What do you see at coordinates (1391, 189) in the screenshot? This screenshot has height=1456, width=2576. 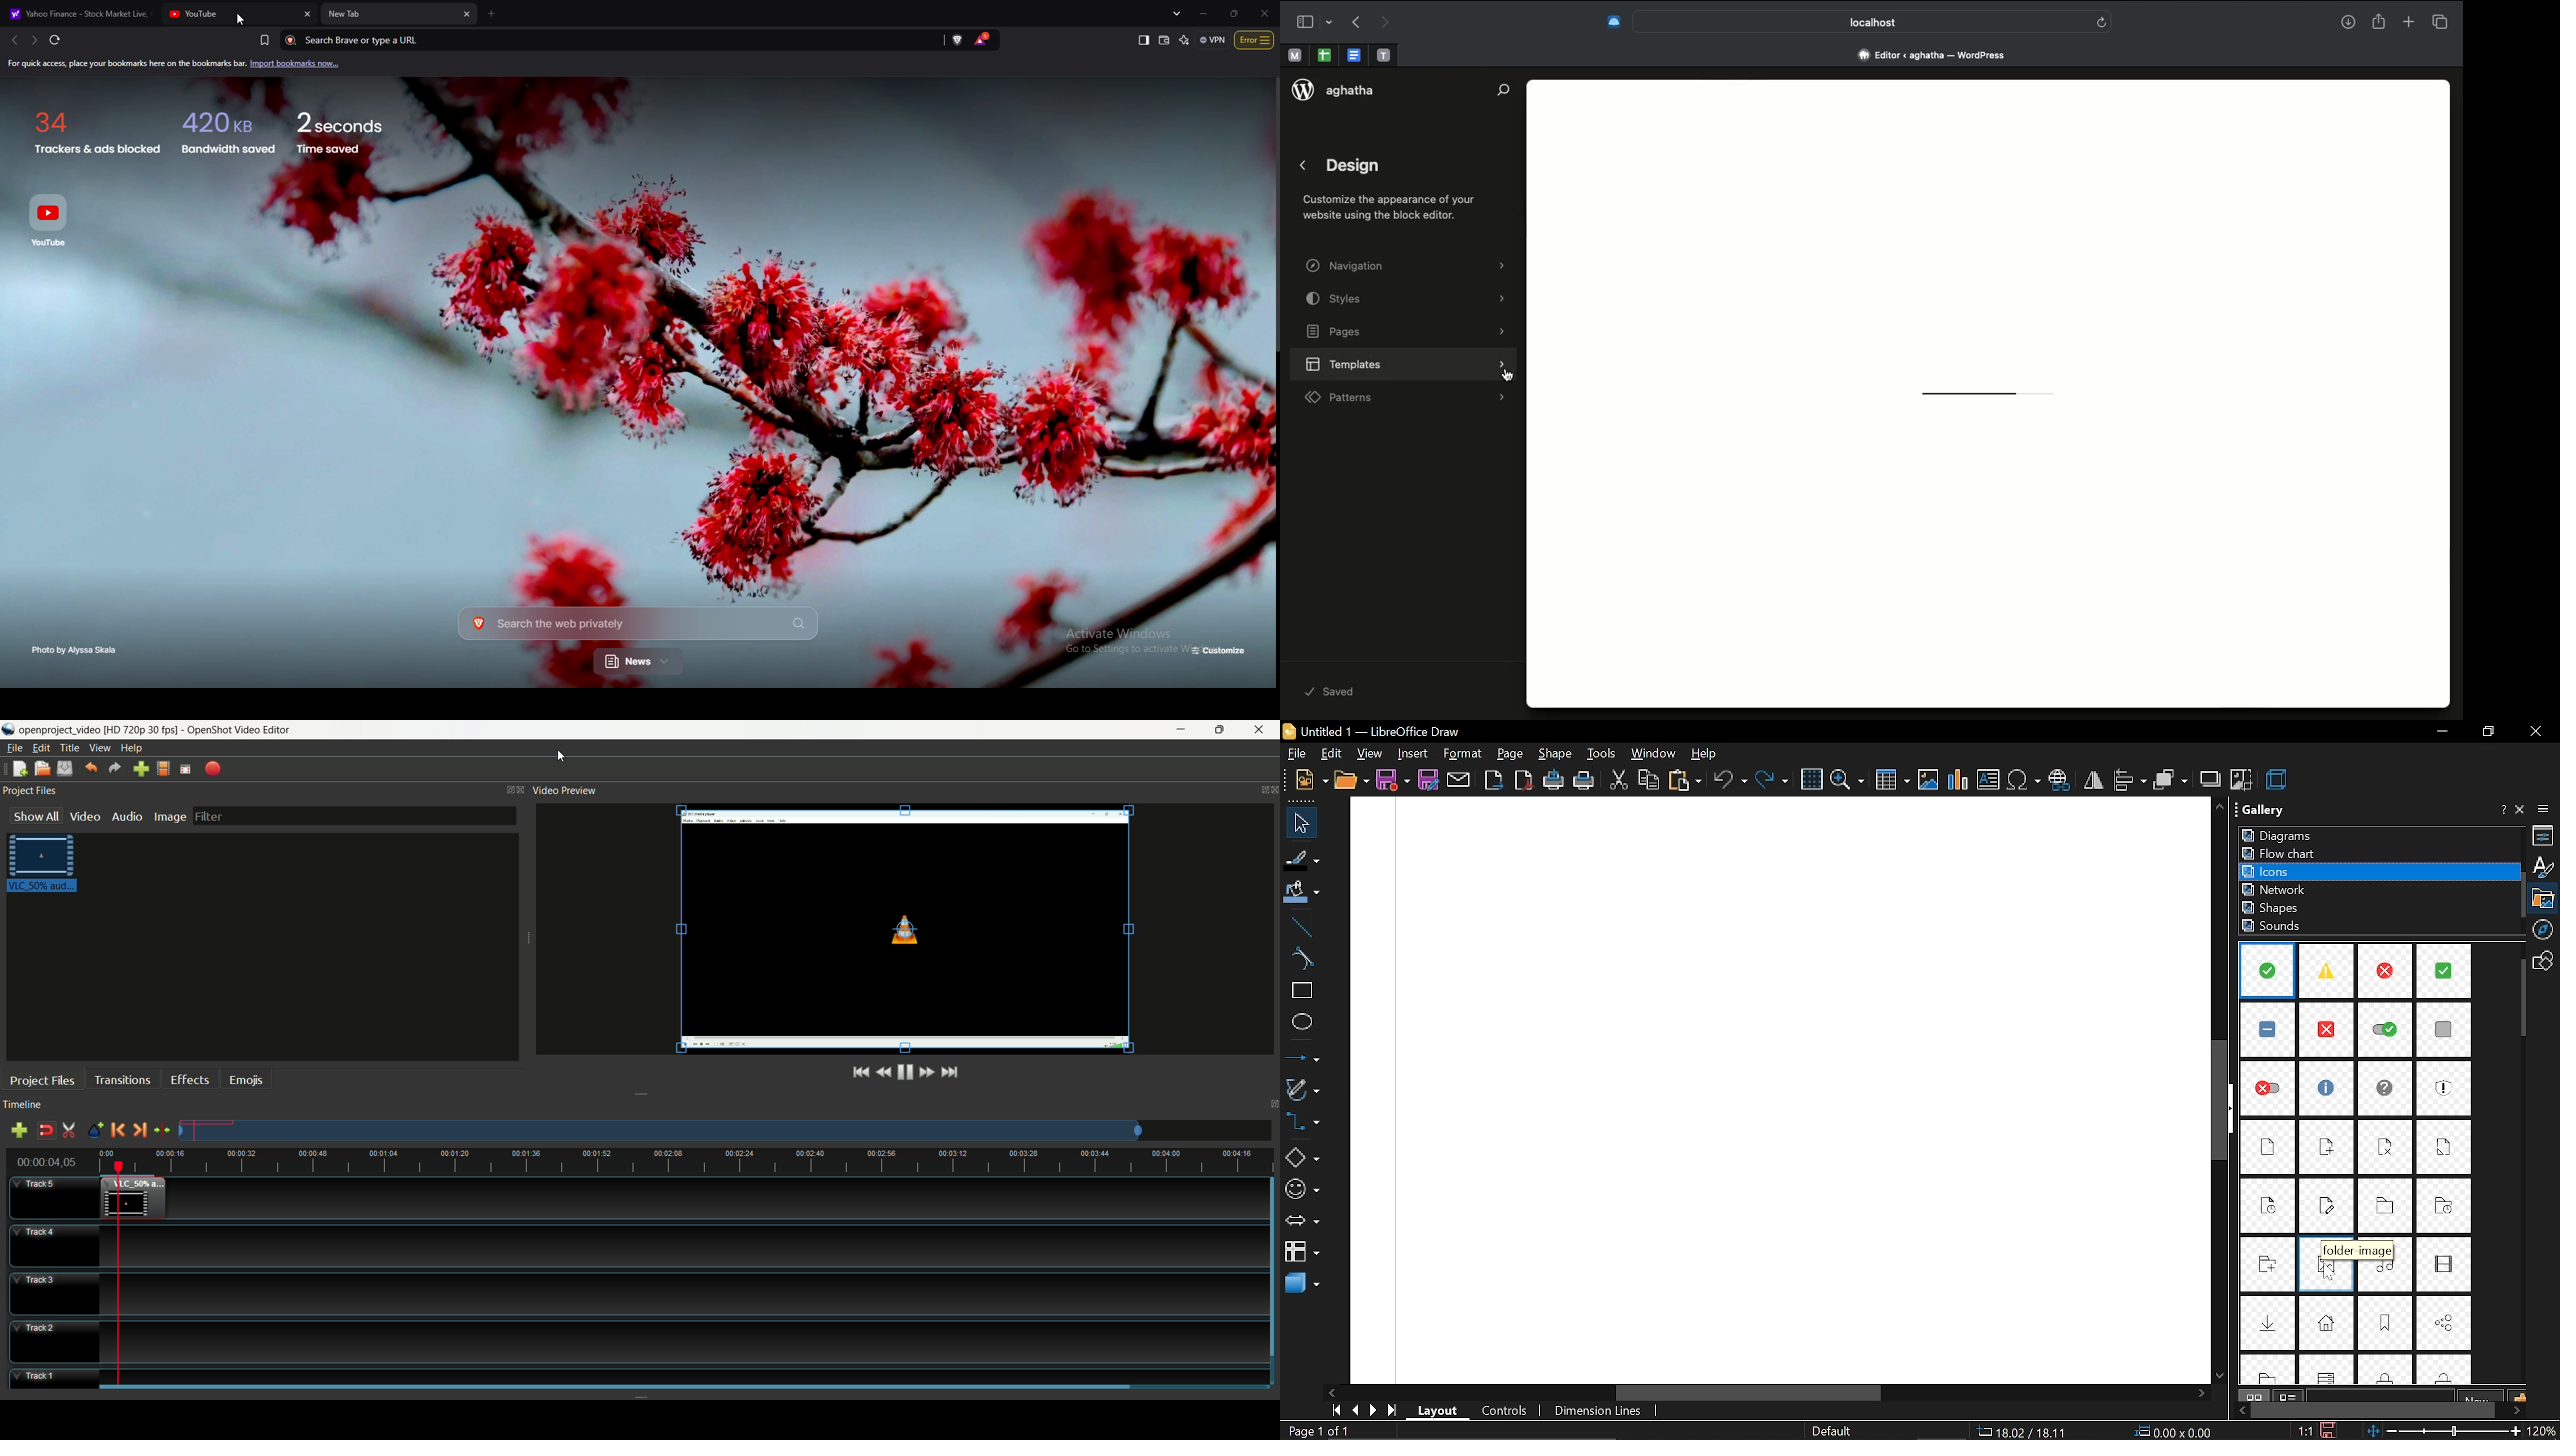 I see `Design` at bounding box center [1391, 189].